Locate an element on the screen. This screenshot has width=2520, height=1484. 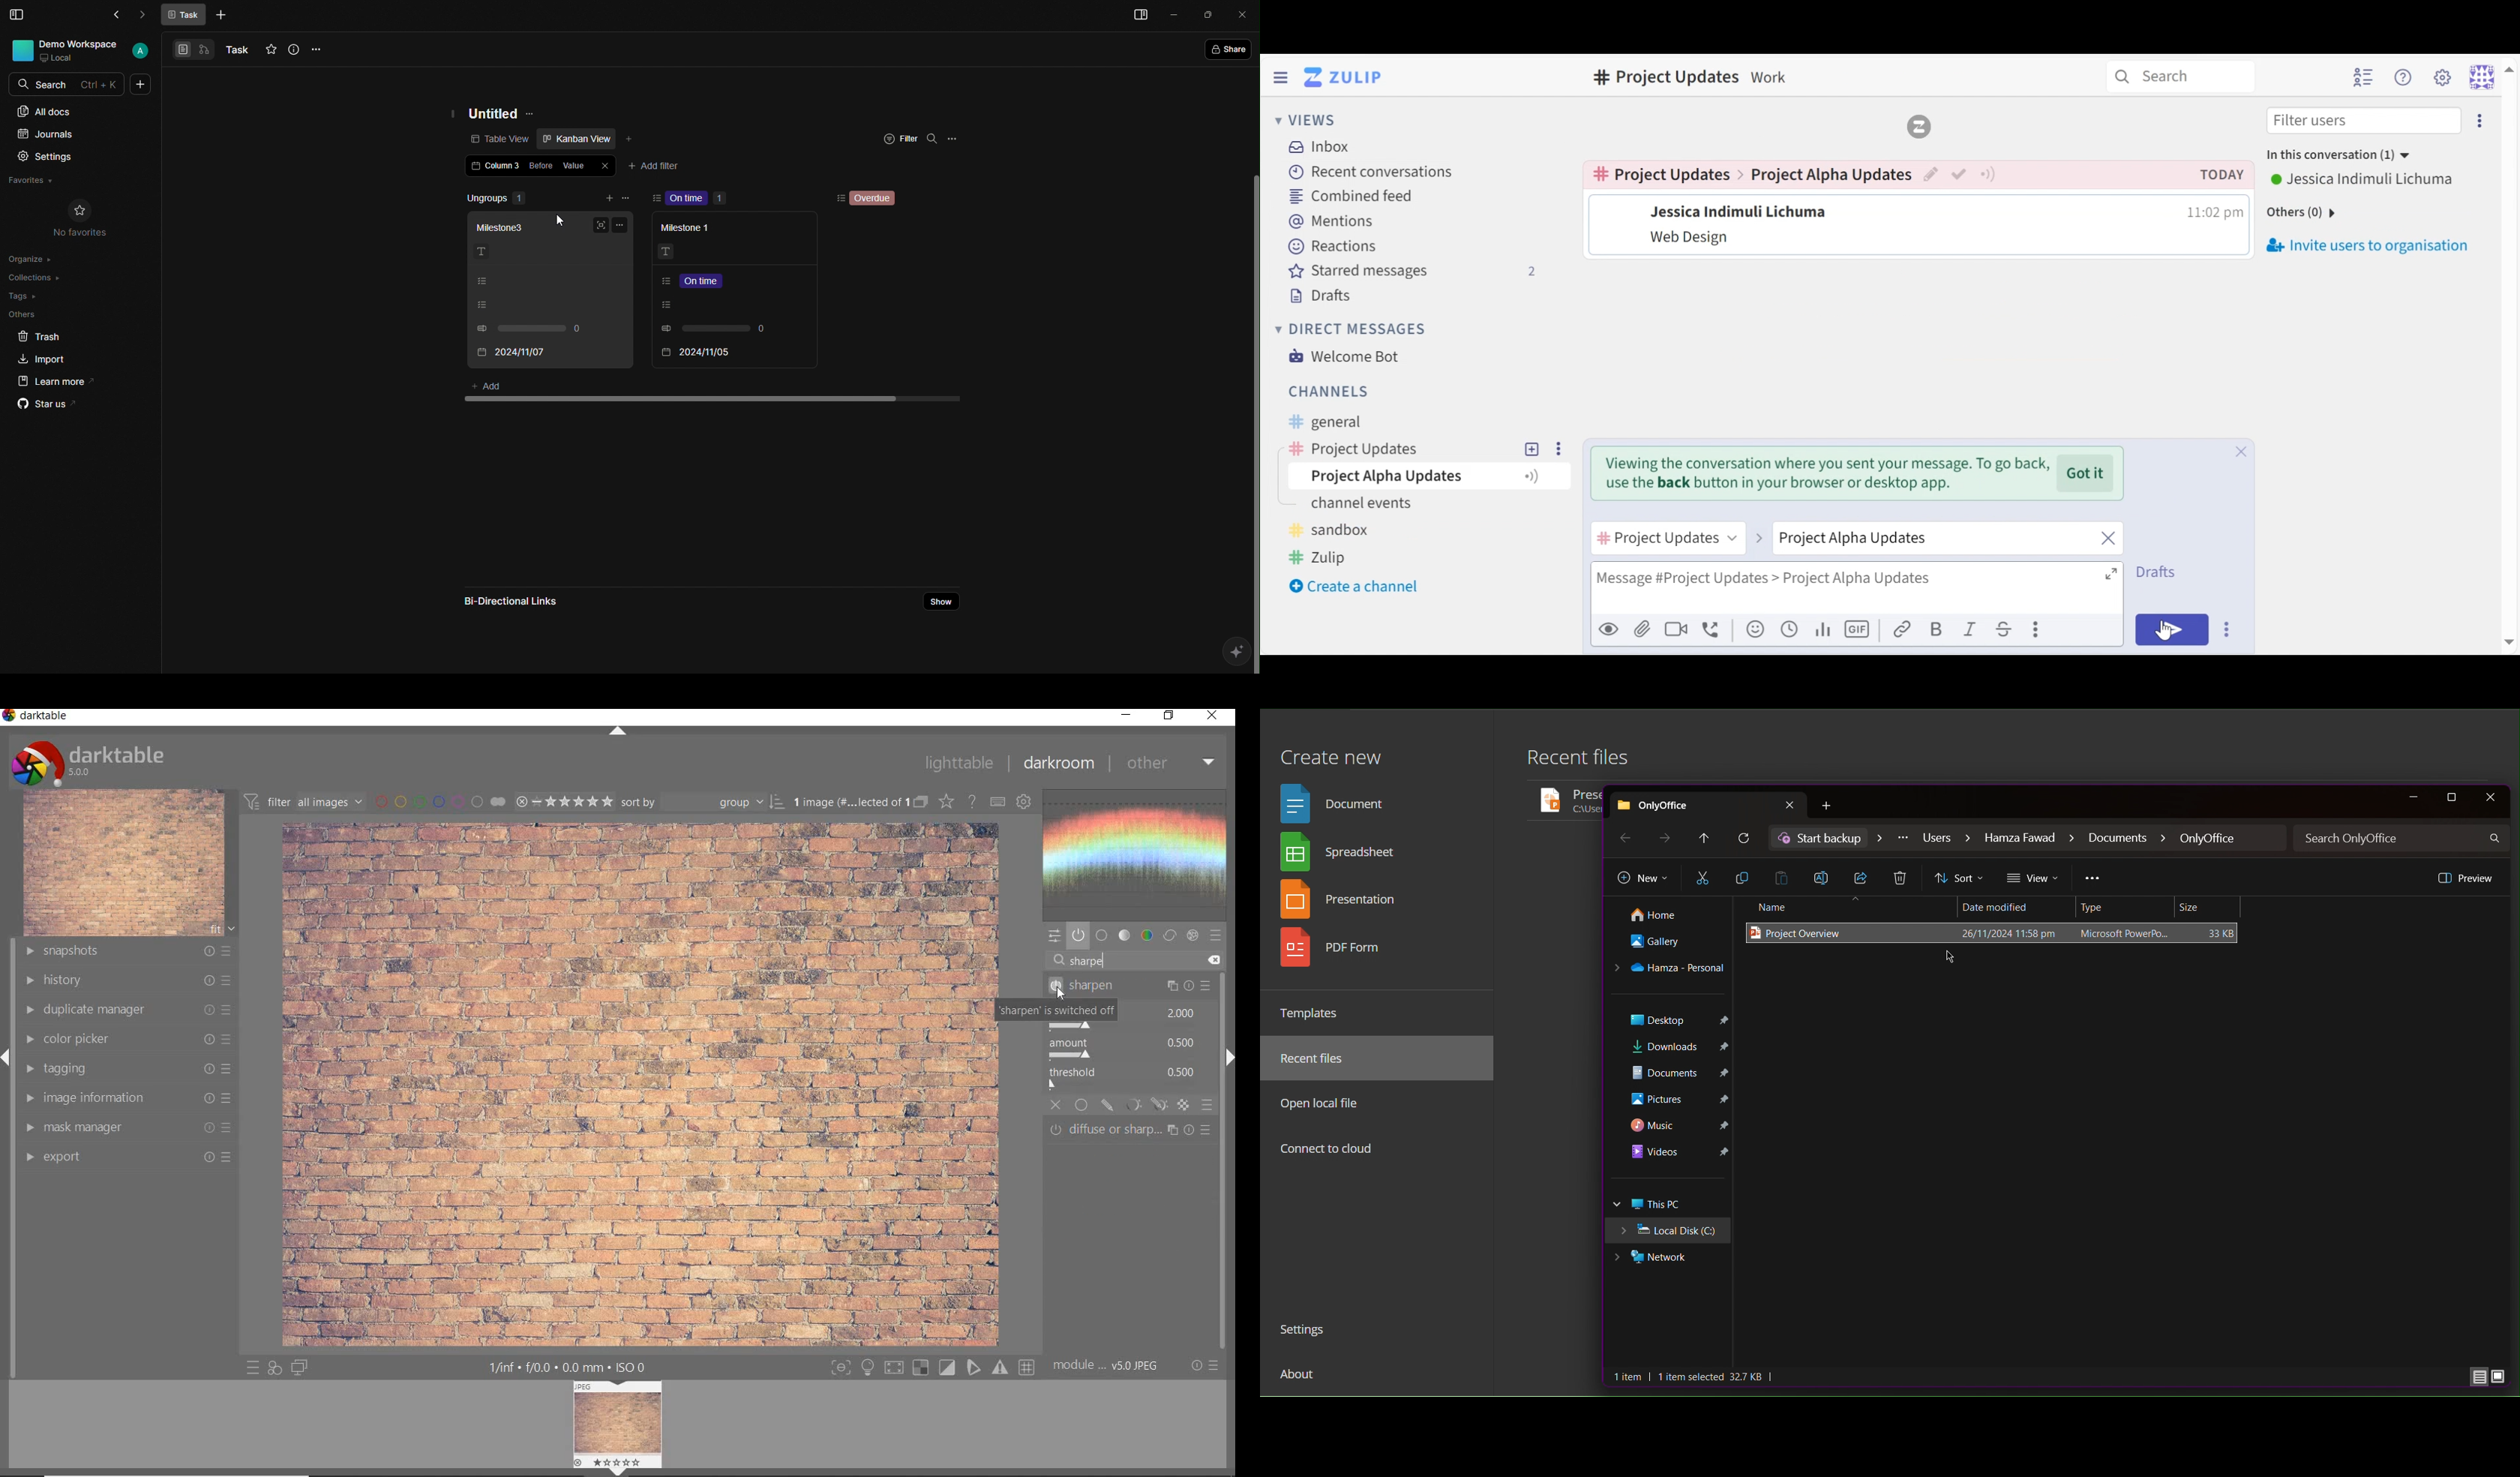
file details is located at coordinates (2085, 934).